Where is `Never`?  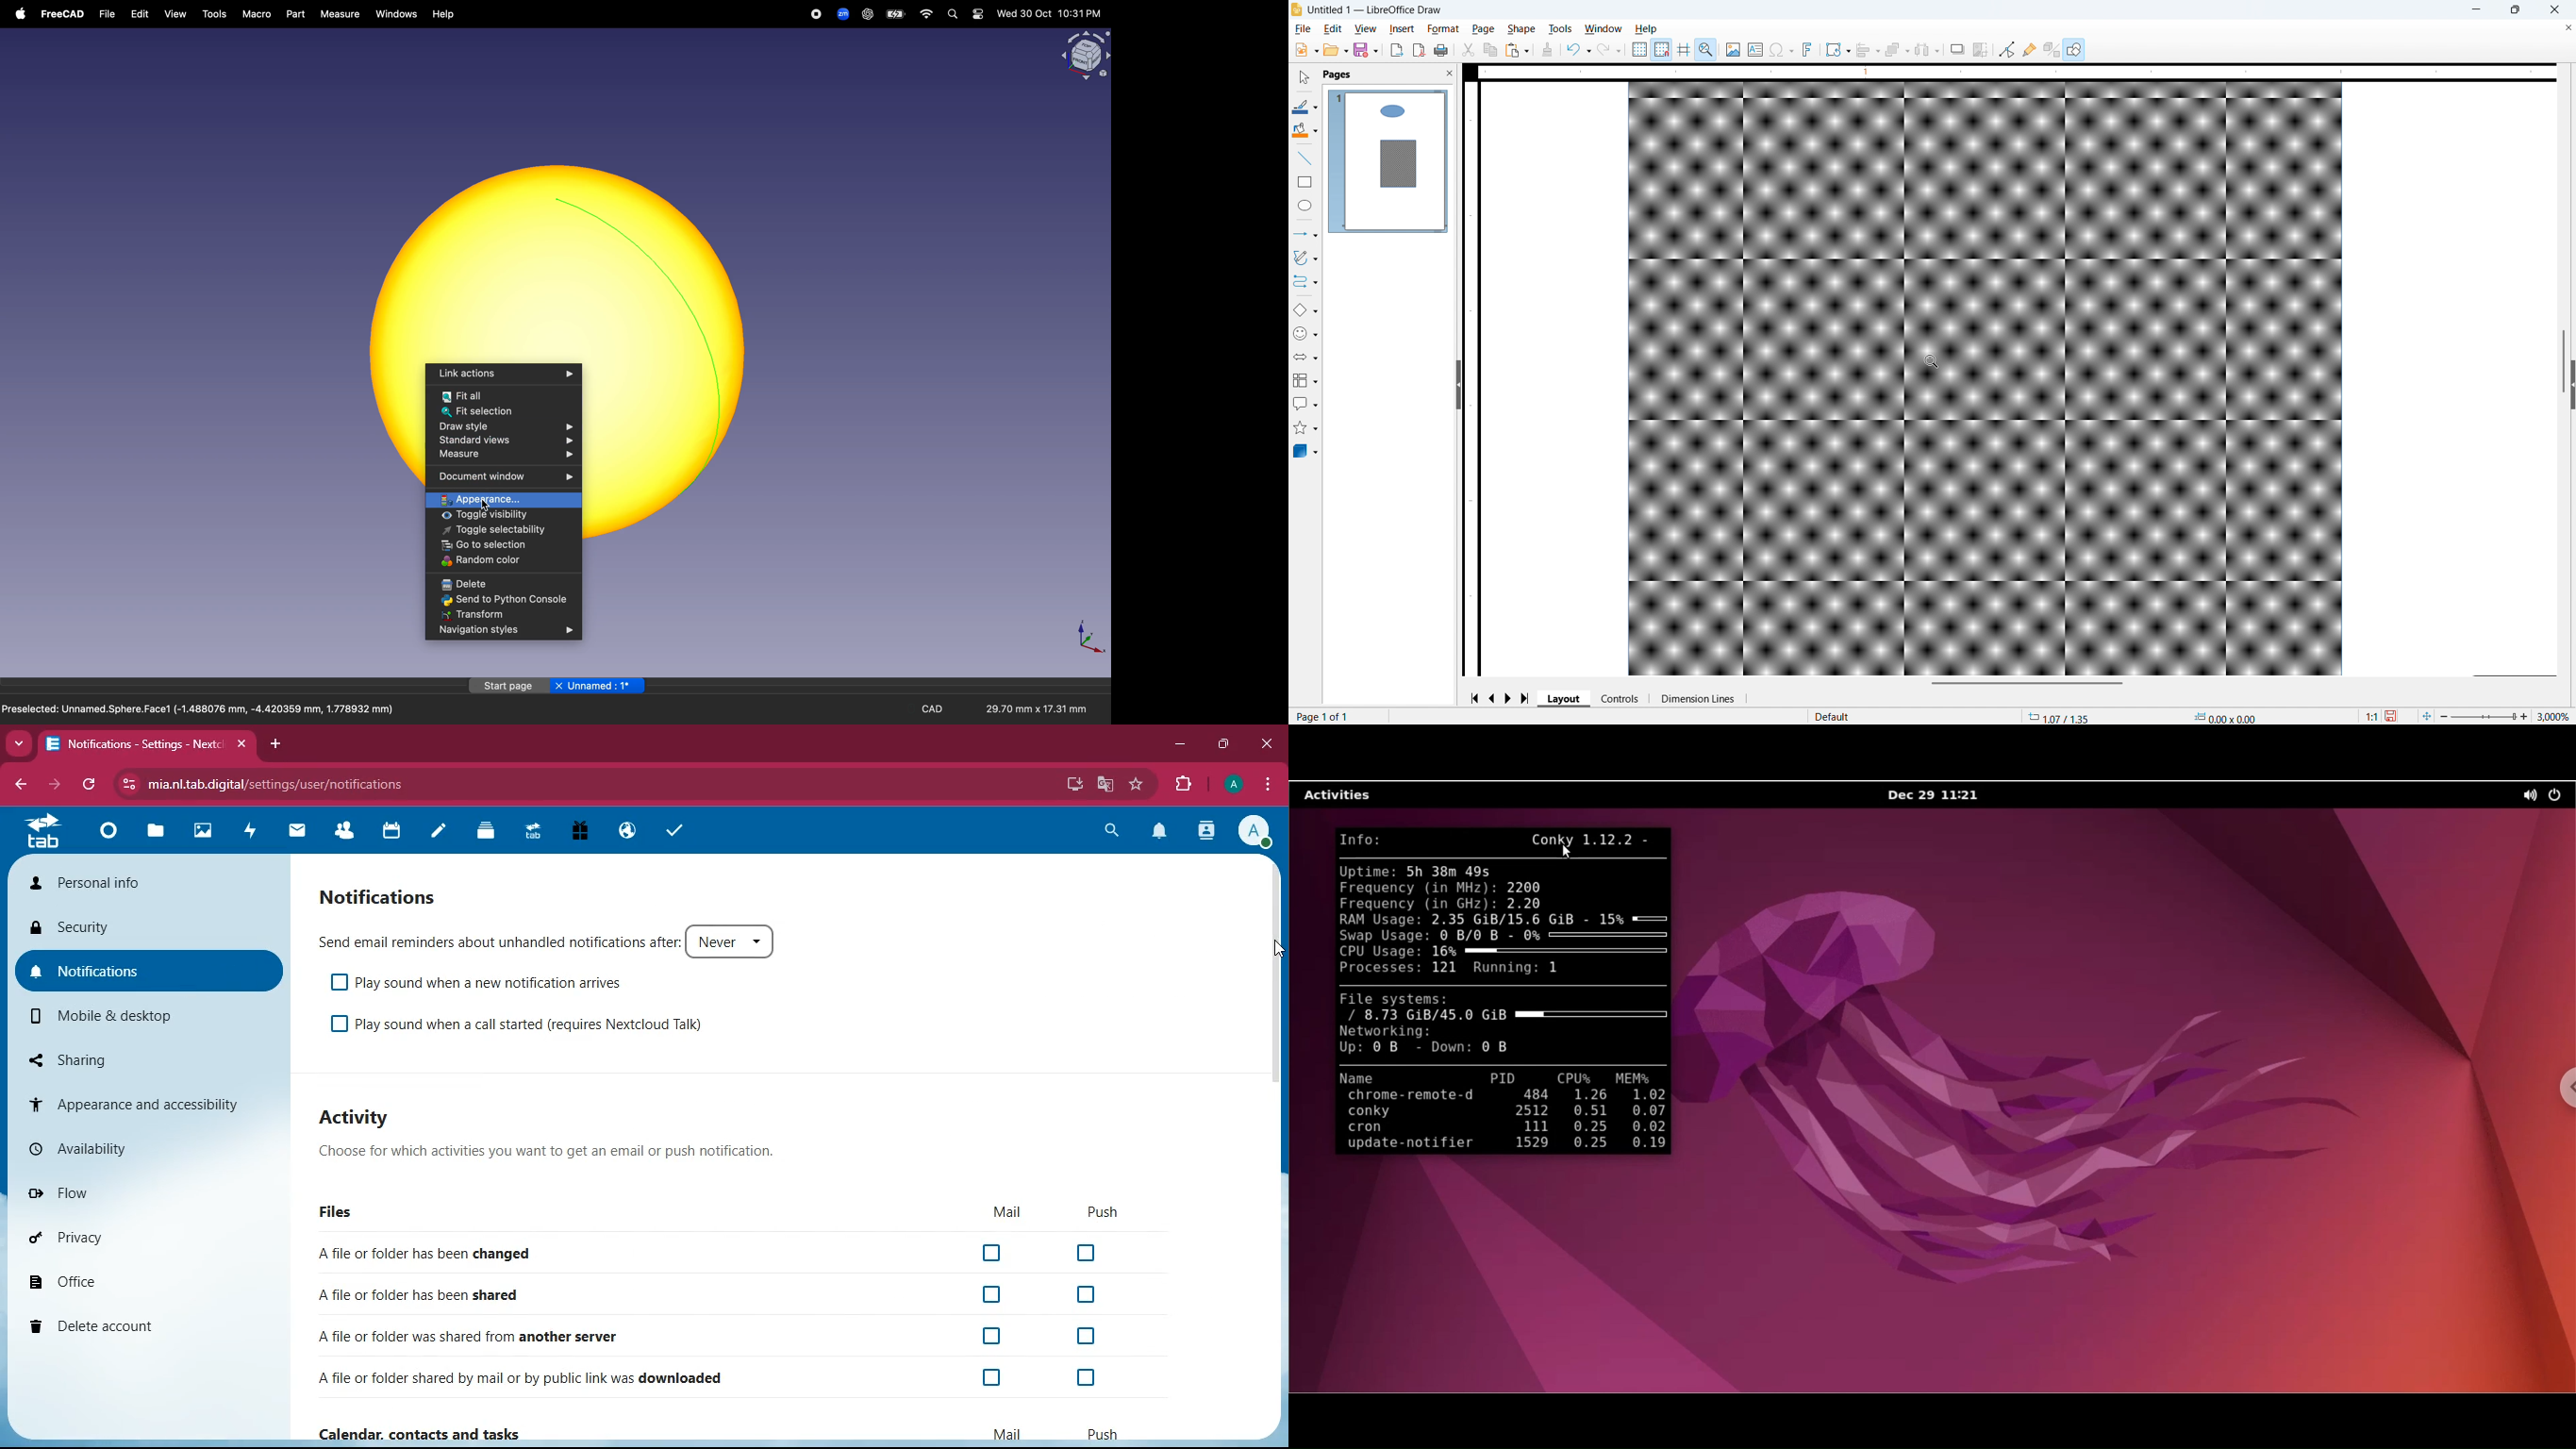 Never is located at coordinates (729, 941).